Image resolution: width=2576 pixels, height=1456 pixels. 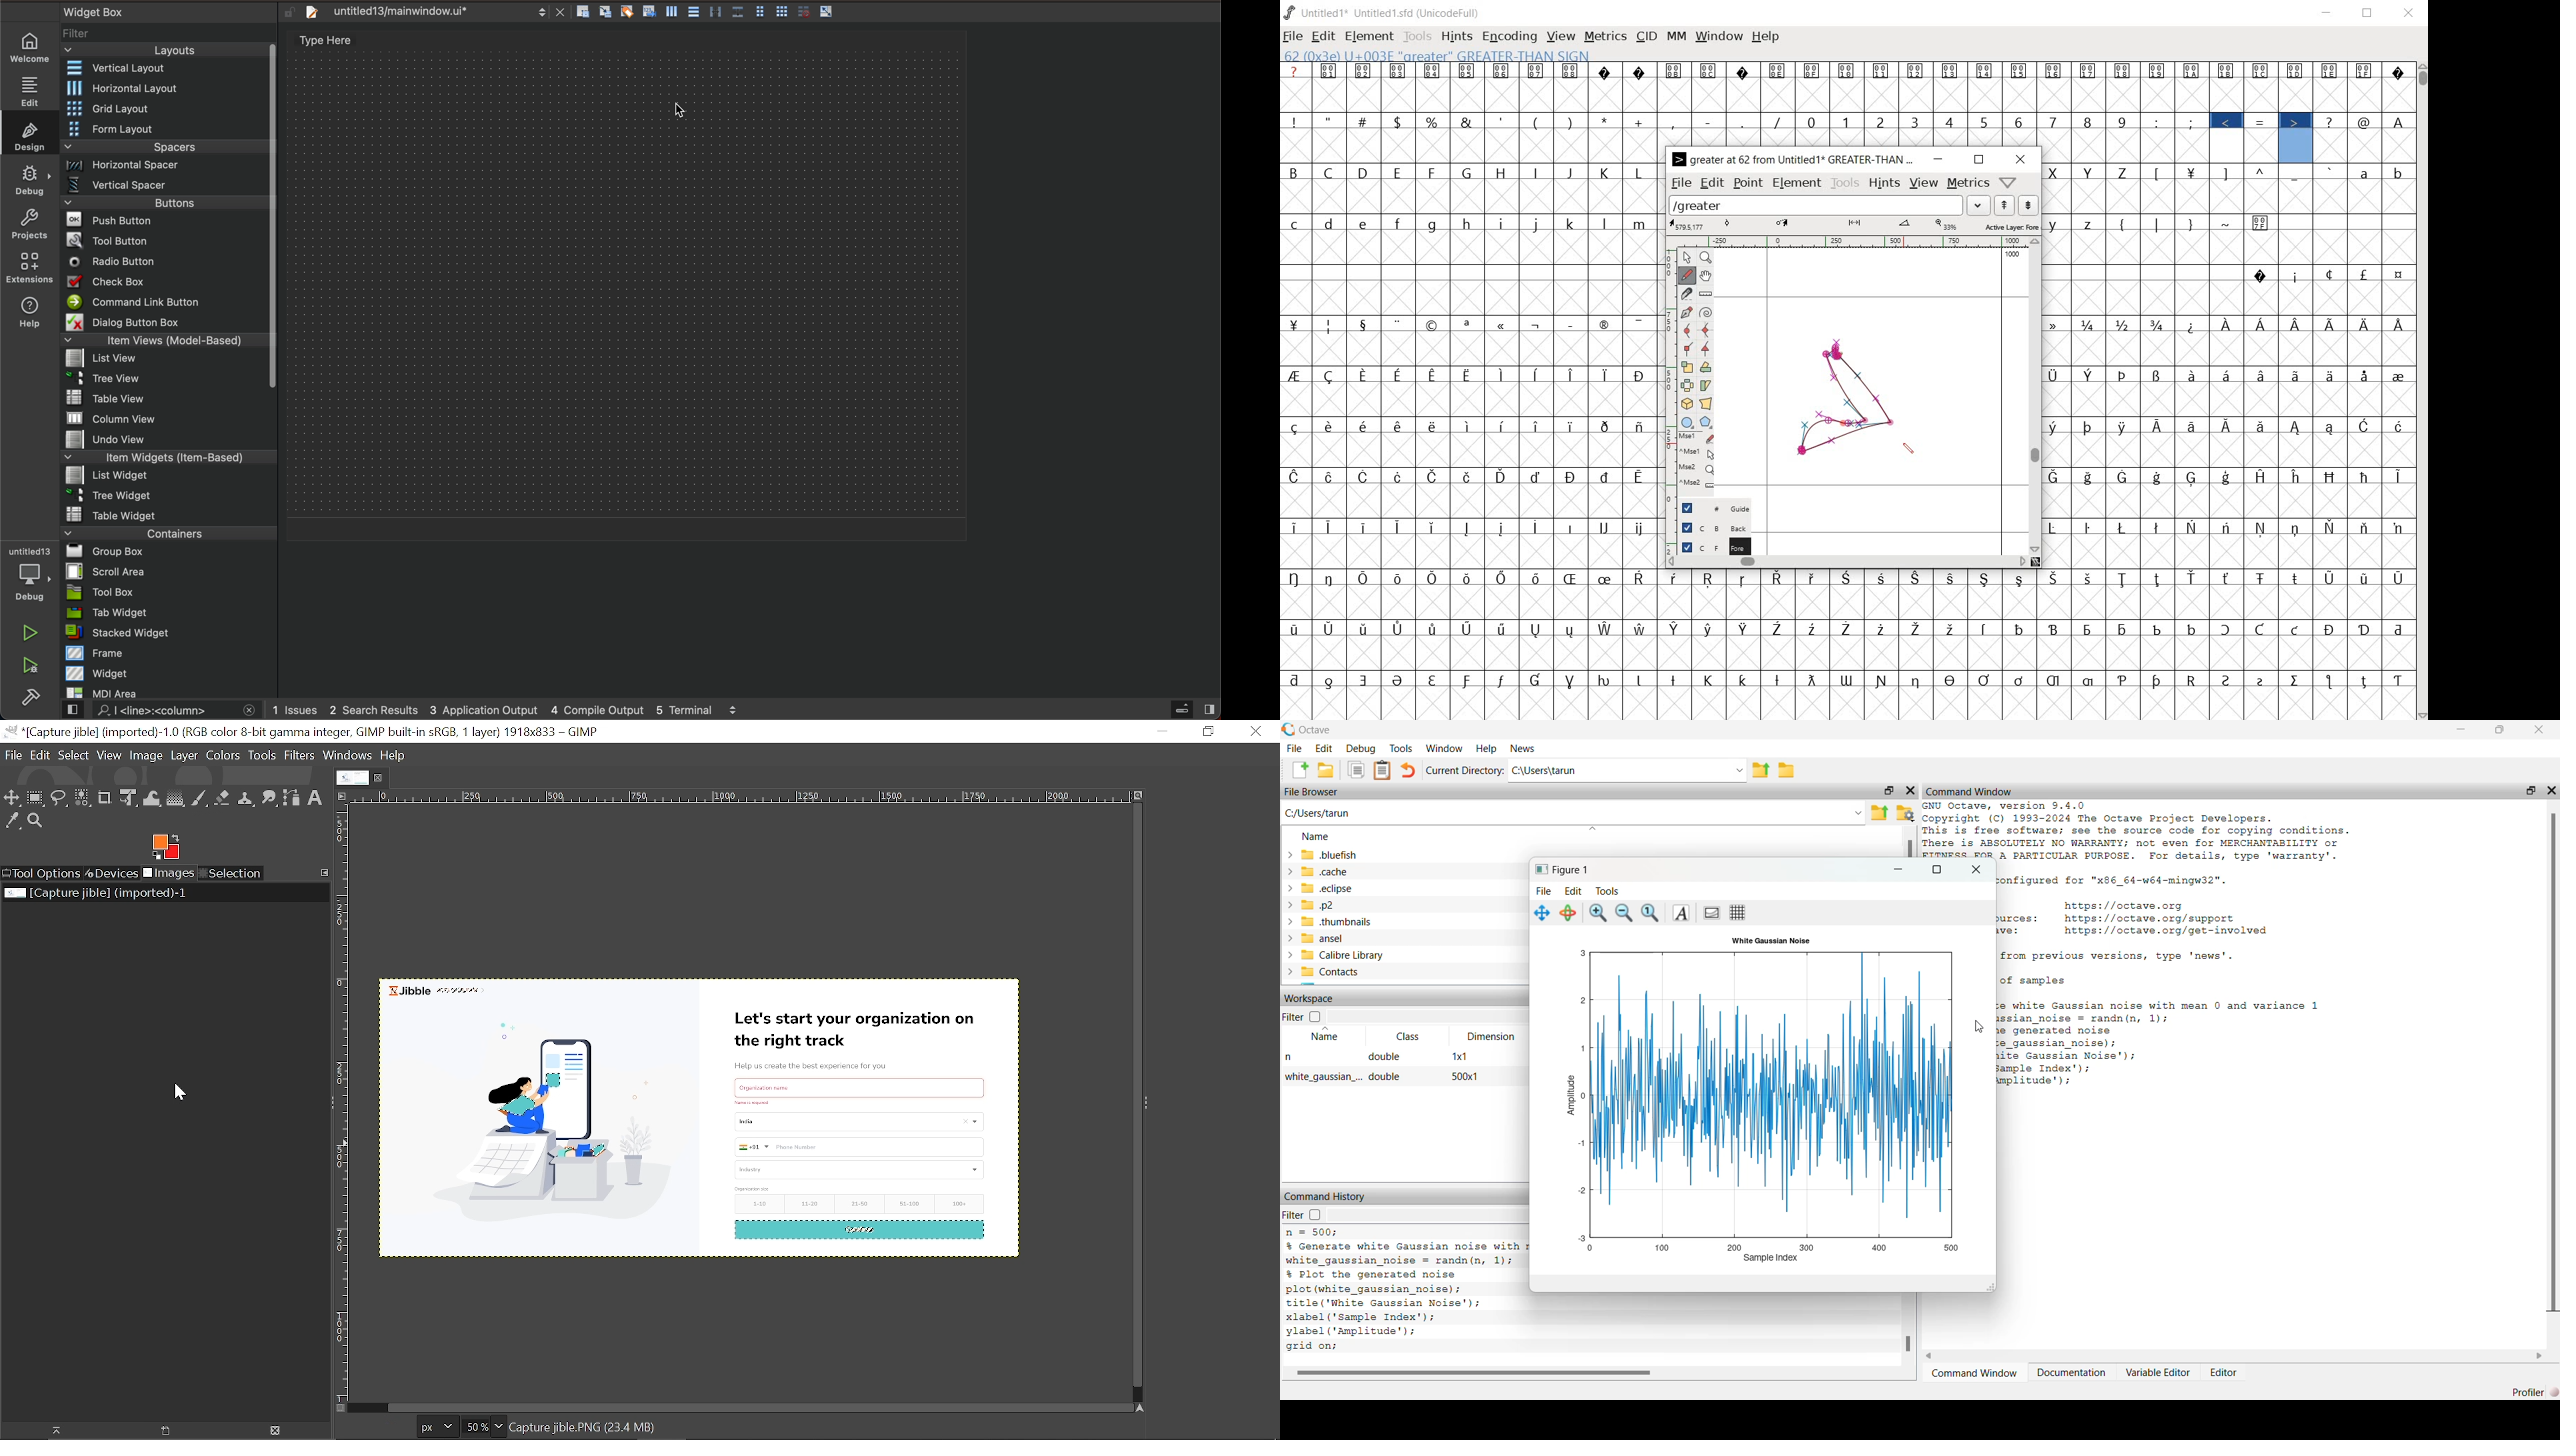 What do you see at coordinates (783, 12) in the screenshot?
I see `` at bounding box center [783, 12].